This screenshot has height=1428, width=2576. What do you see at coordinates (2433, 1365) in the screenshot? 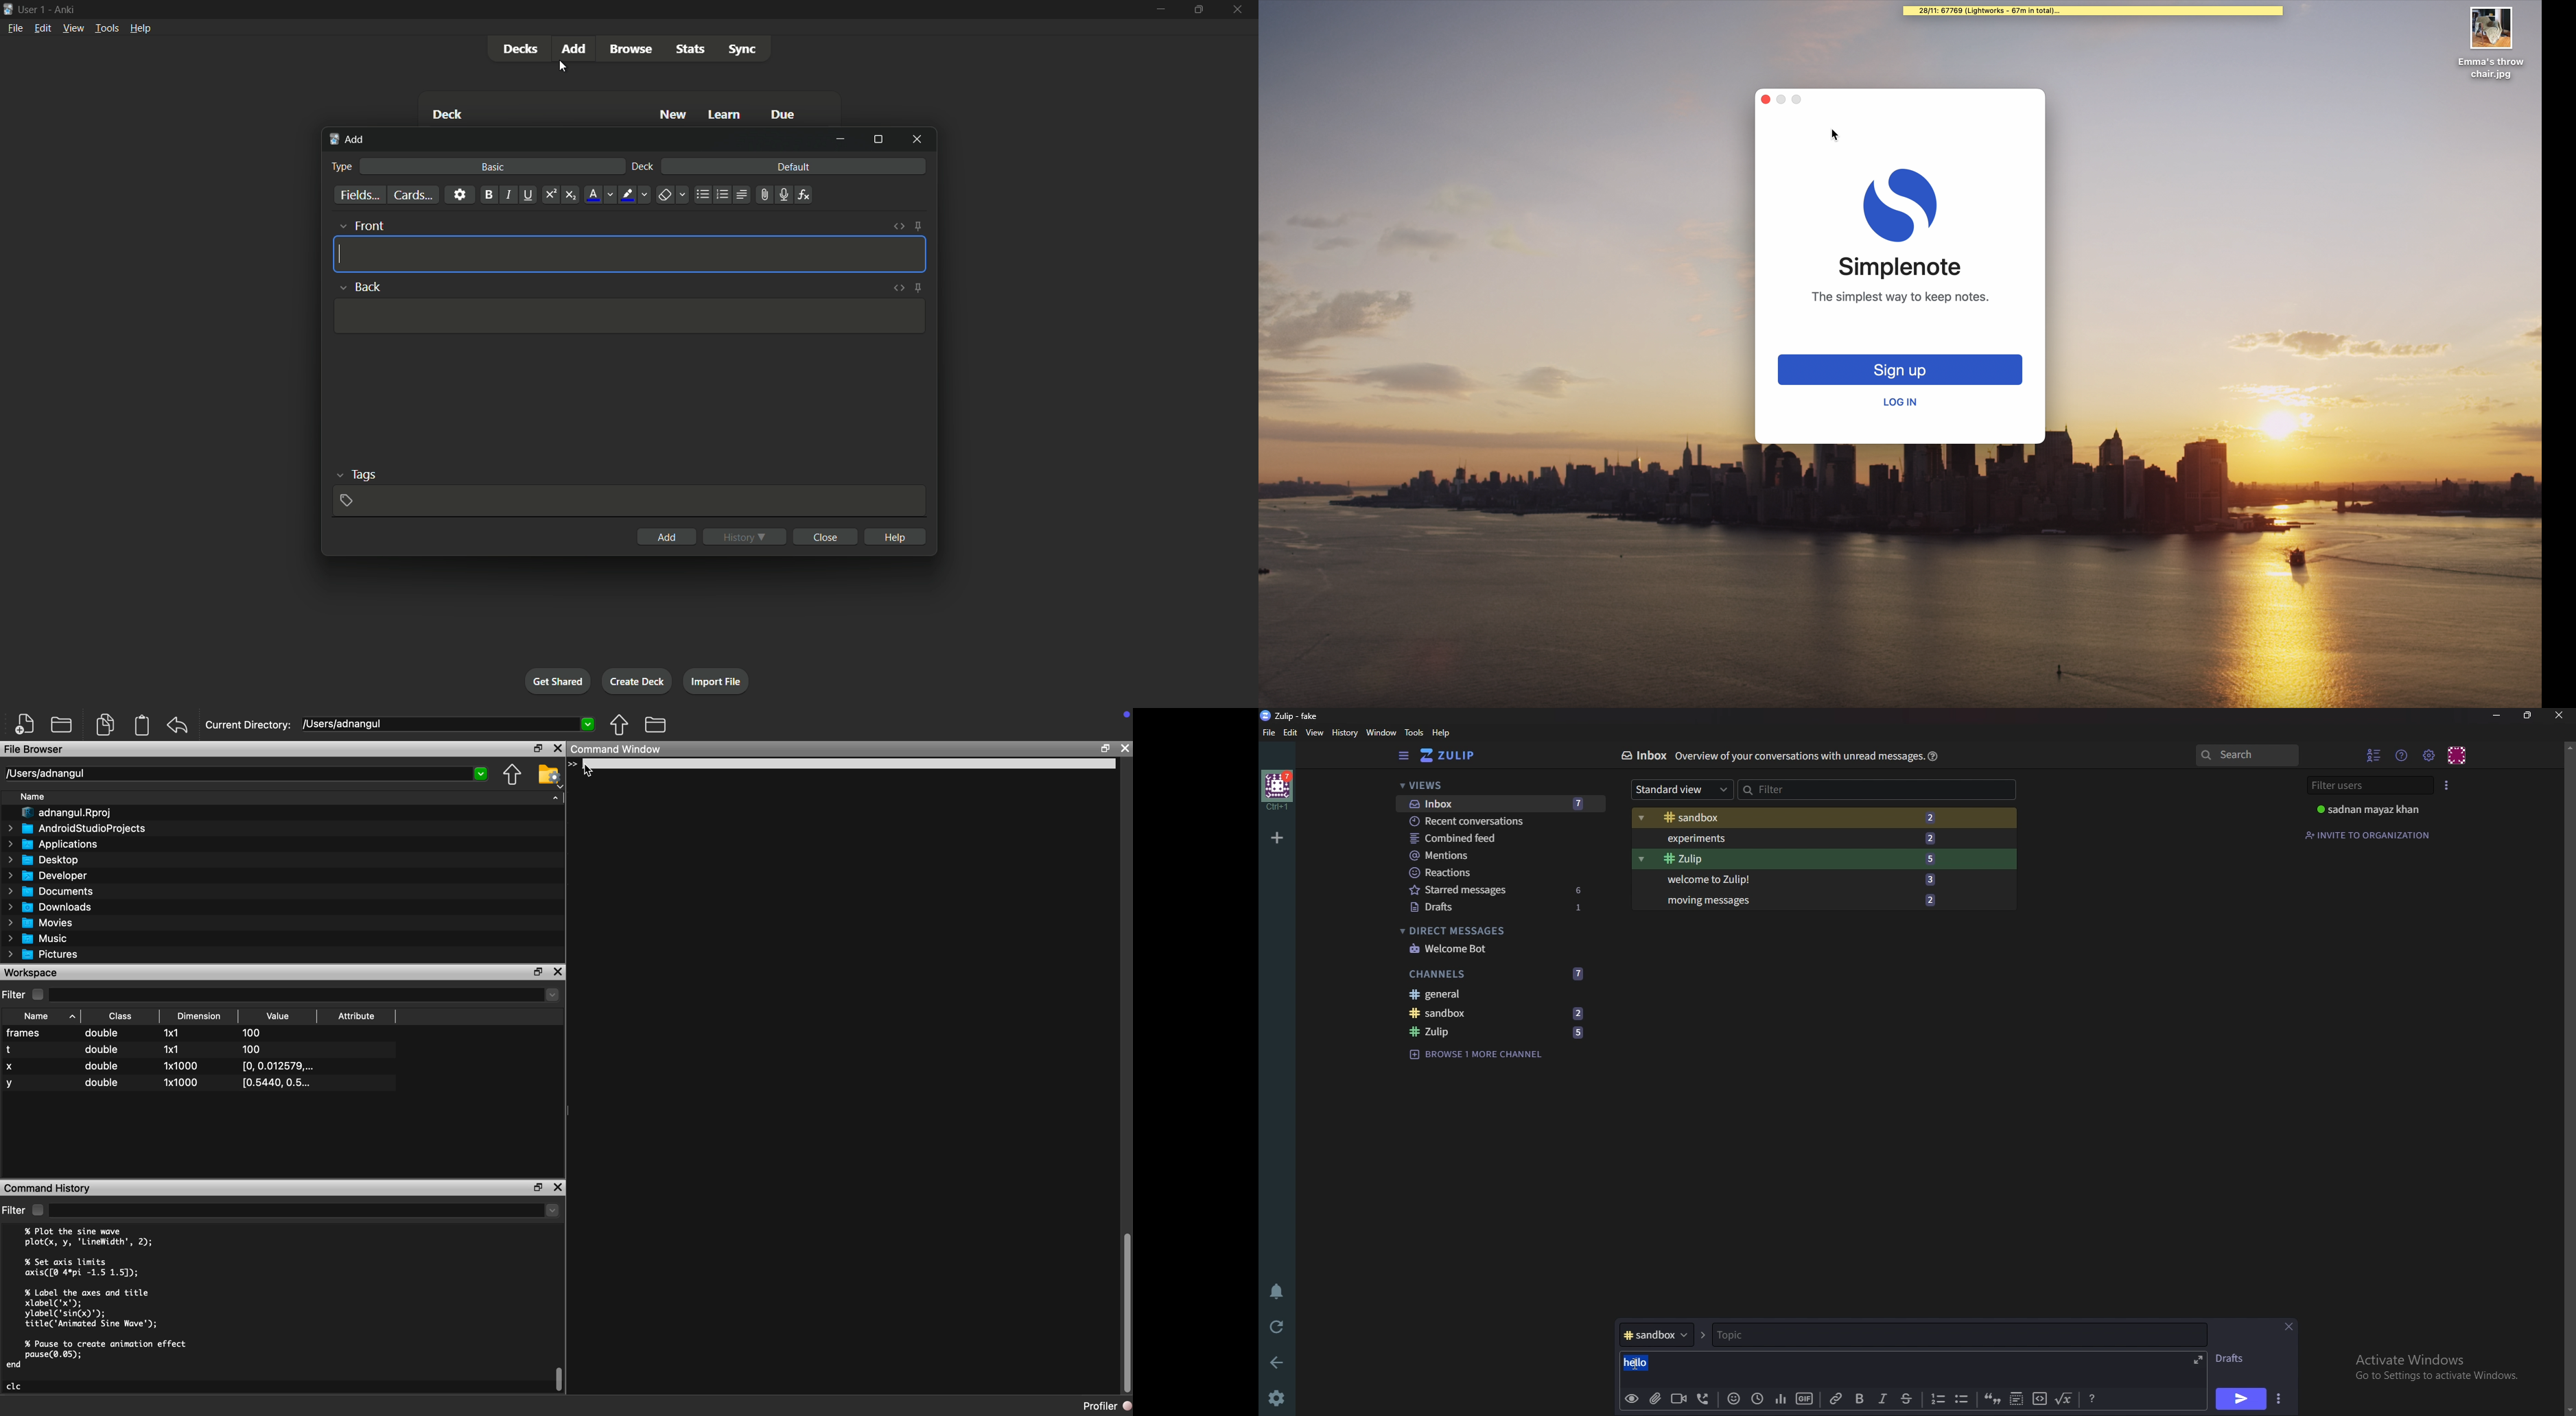
I see `Activate Windows
Go to Settings to activate Windows.` at bounding box center [2433, 1365].